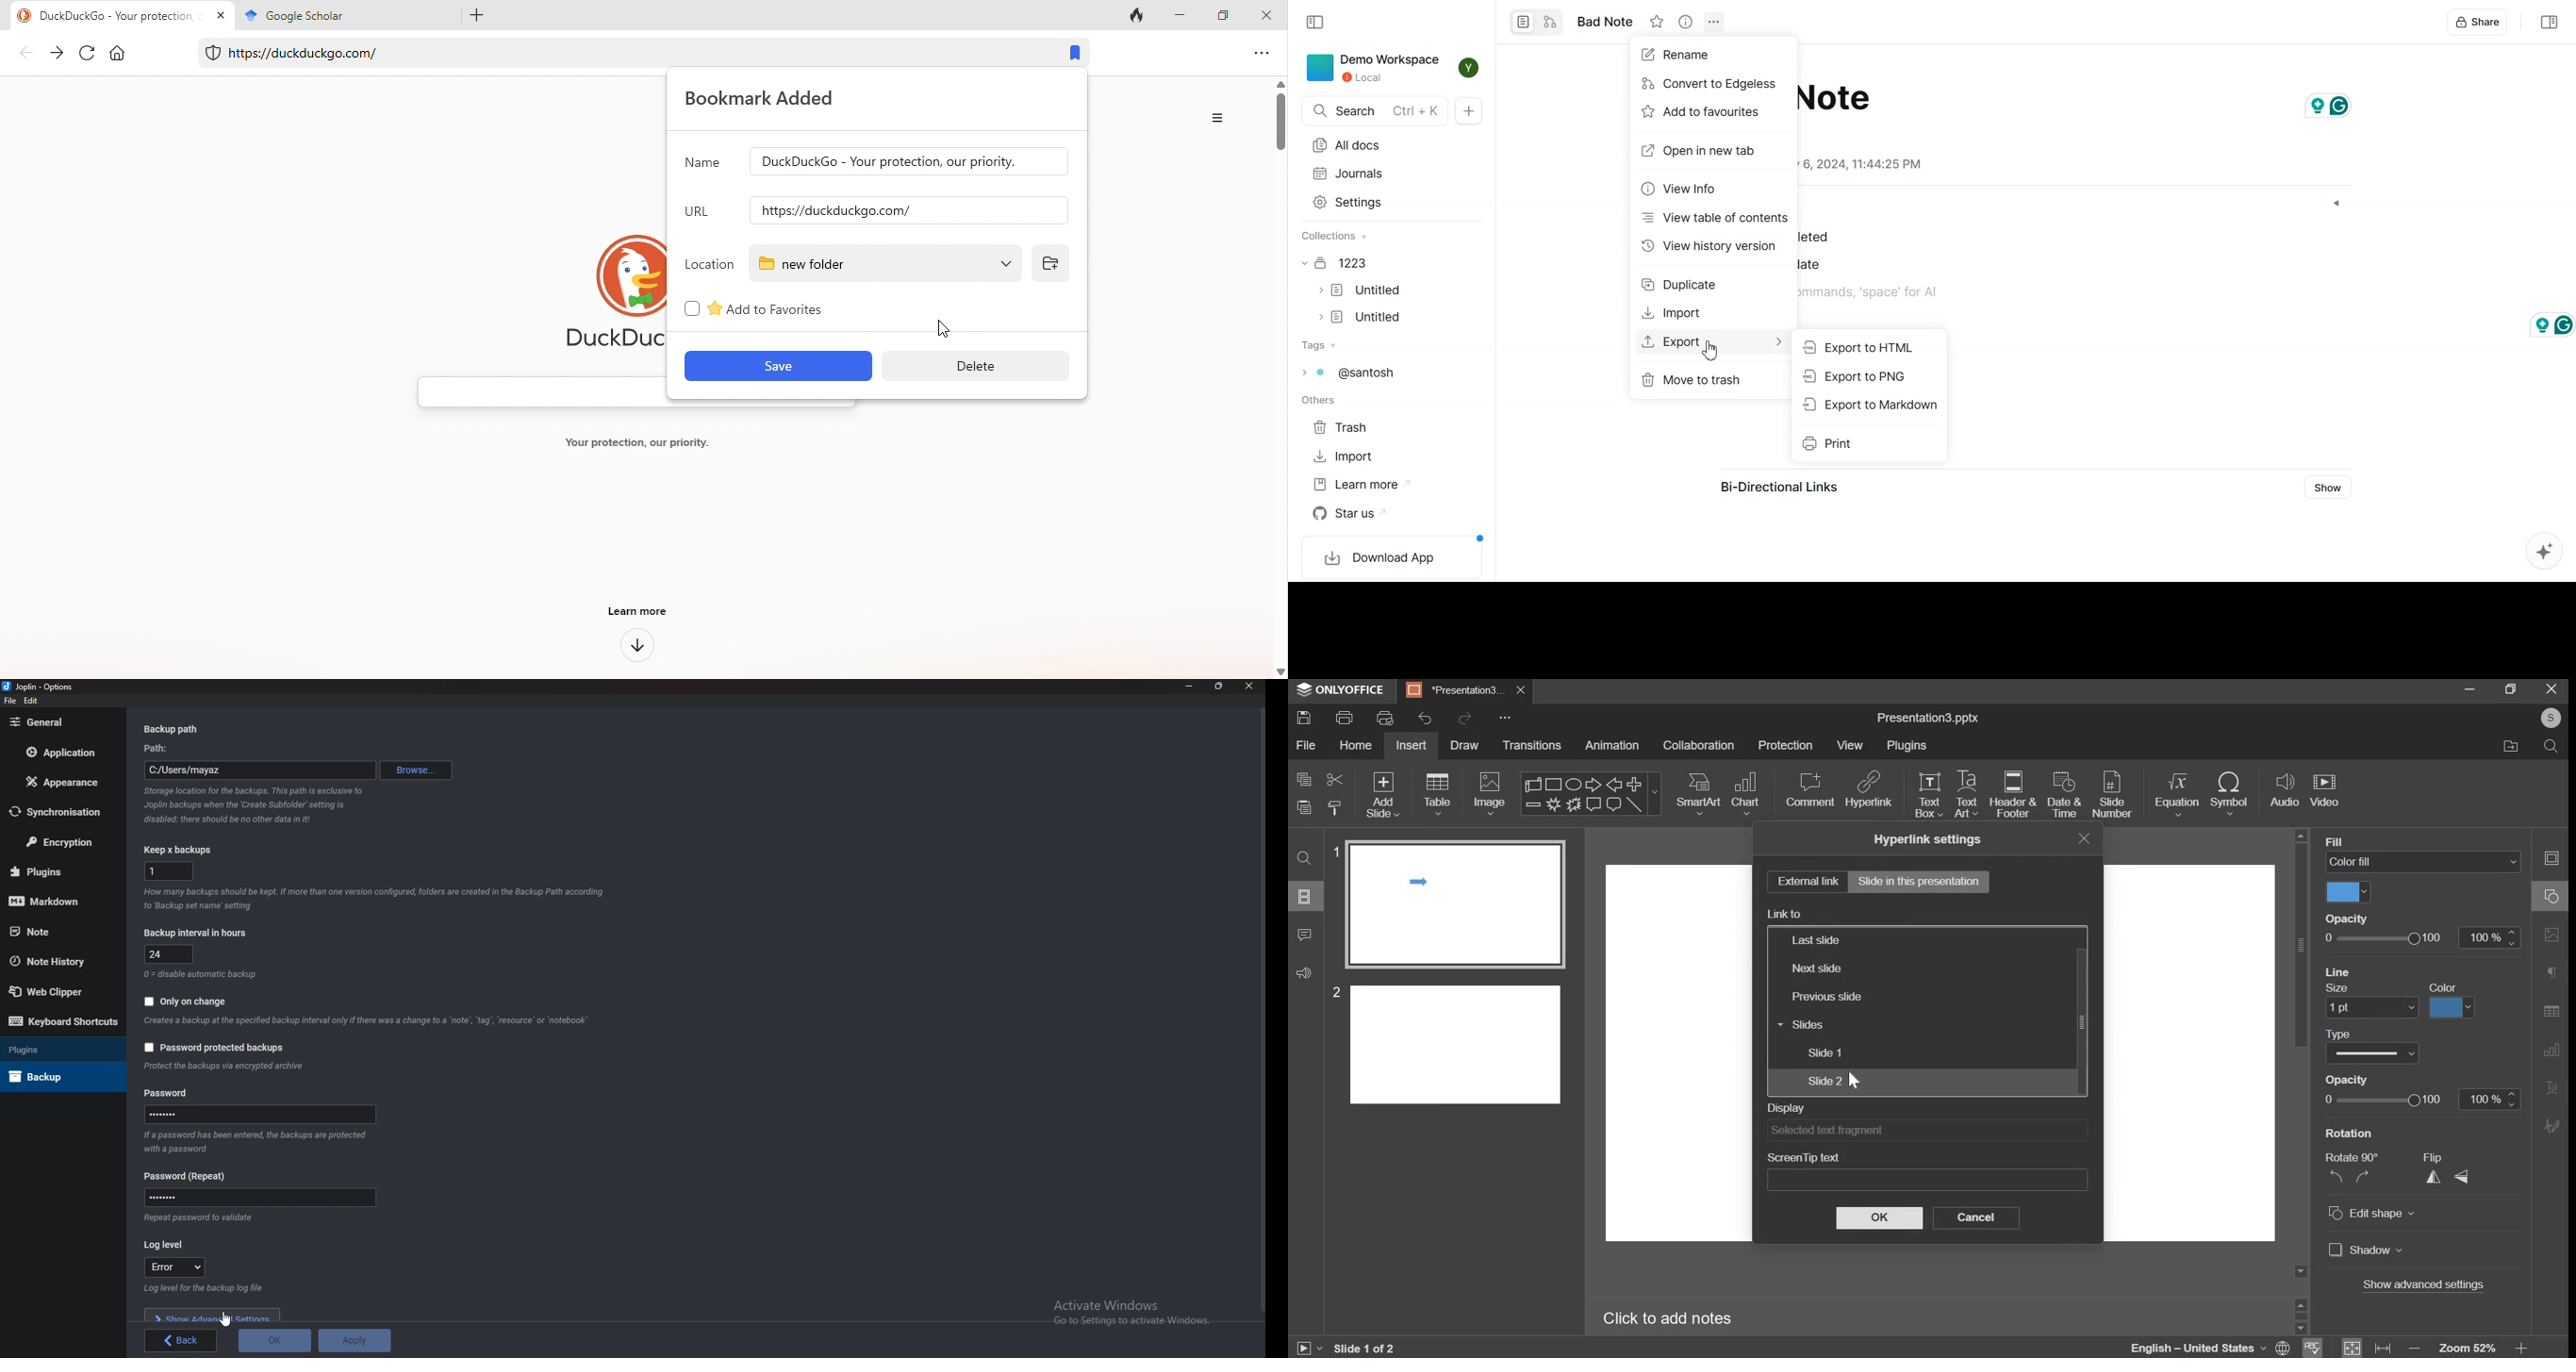 The image size is (2576, 1372). I want to click on maximize, so click(2513, 688).